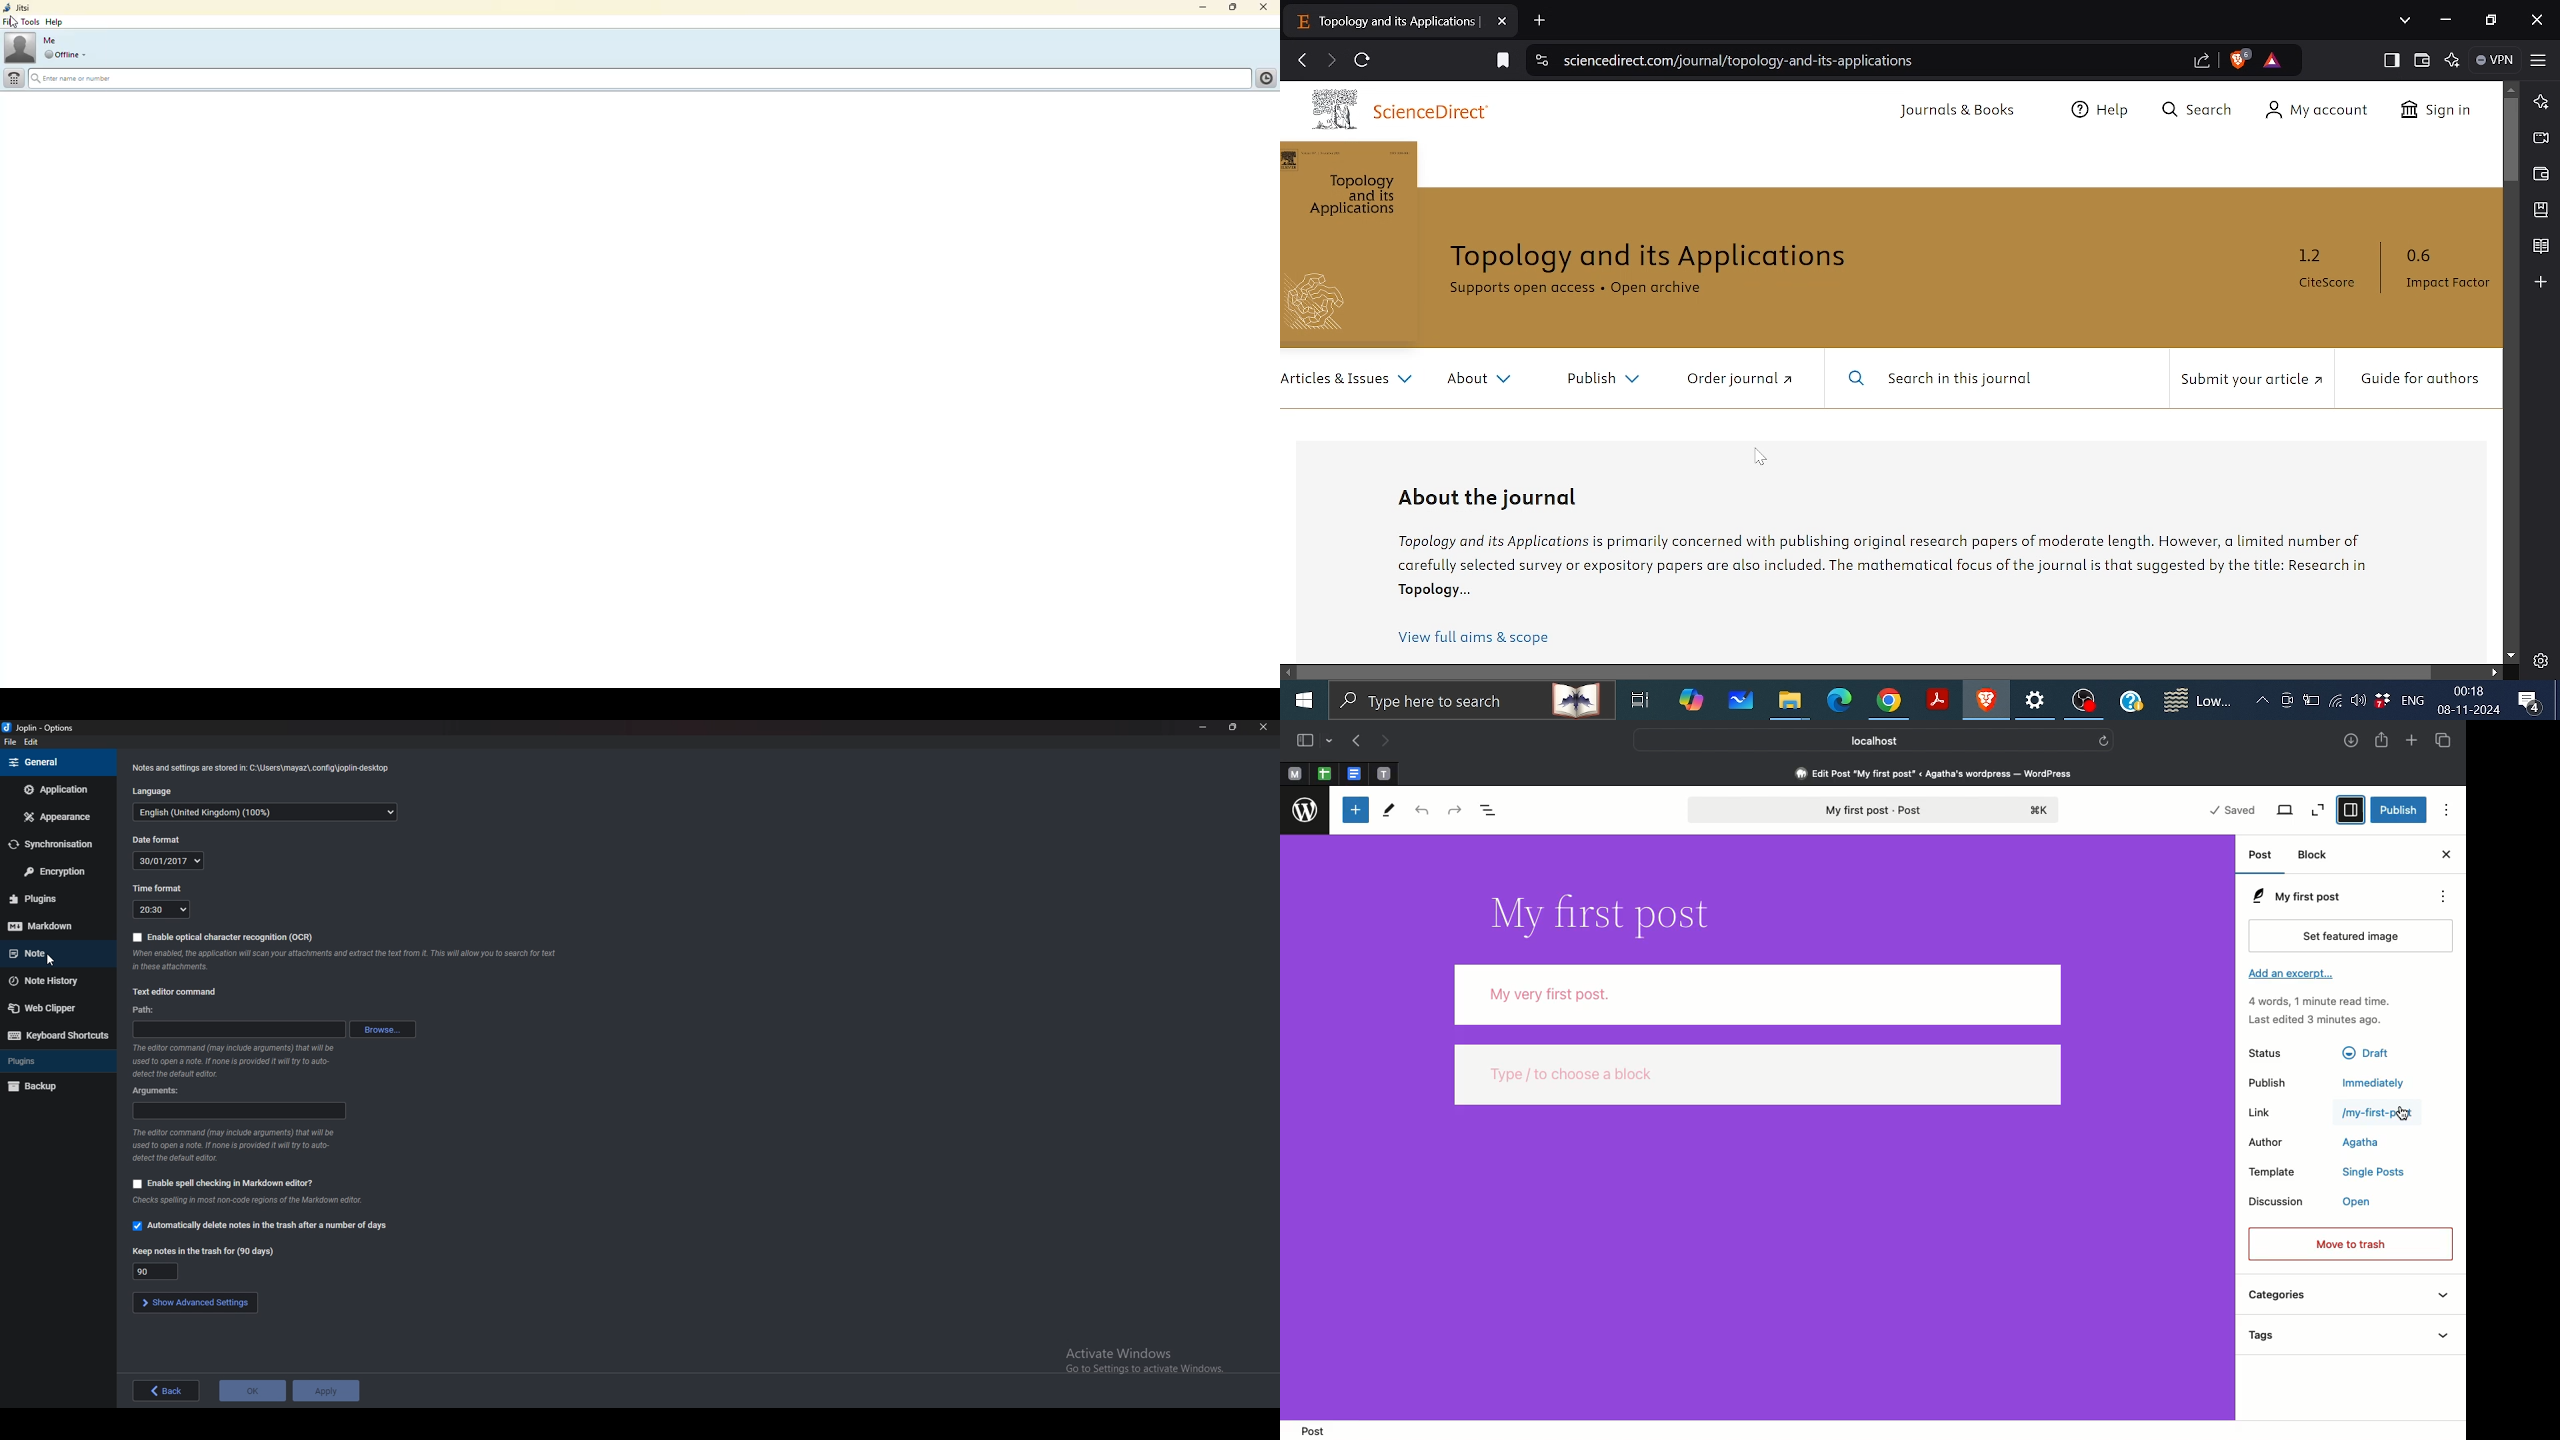 Image resolution: width=2576 pixels, height=1456 pixels. What do you see at coordinates (57, 789) in the screenshot?
I see `Application` at bounding box center [57, 789].